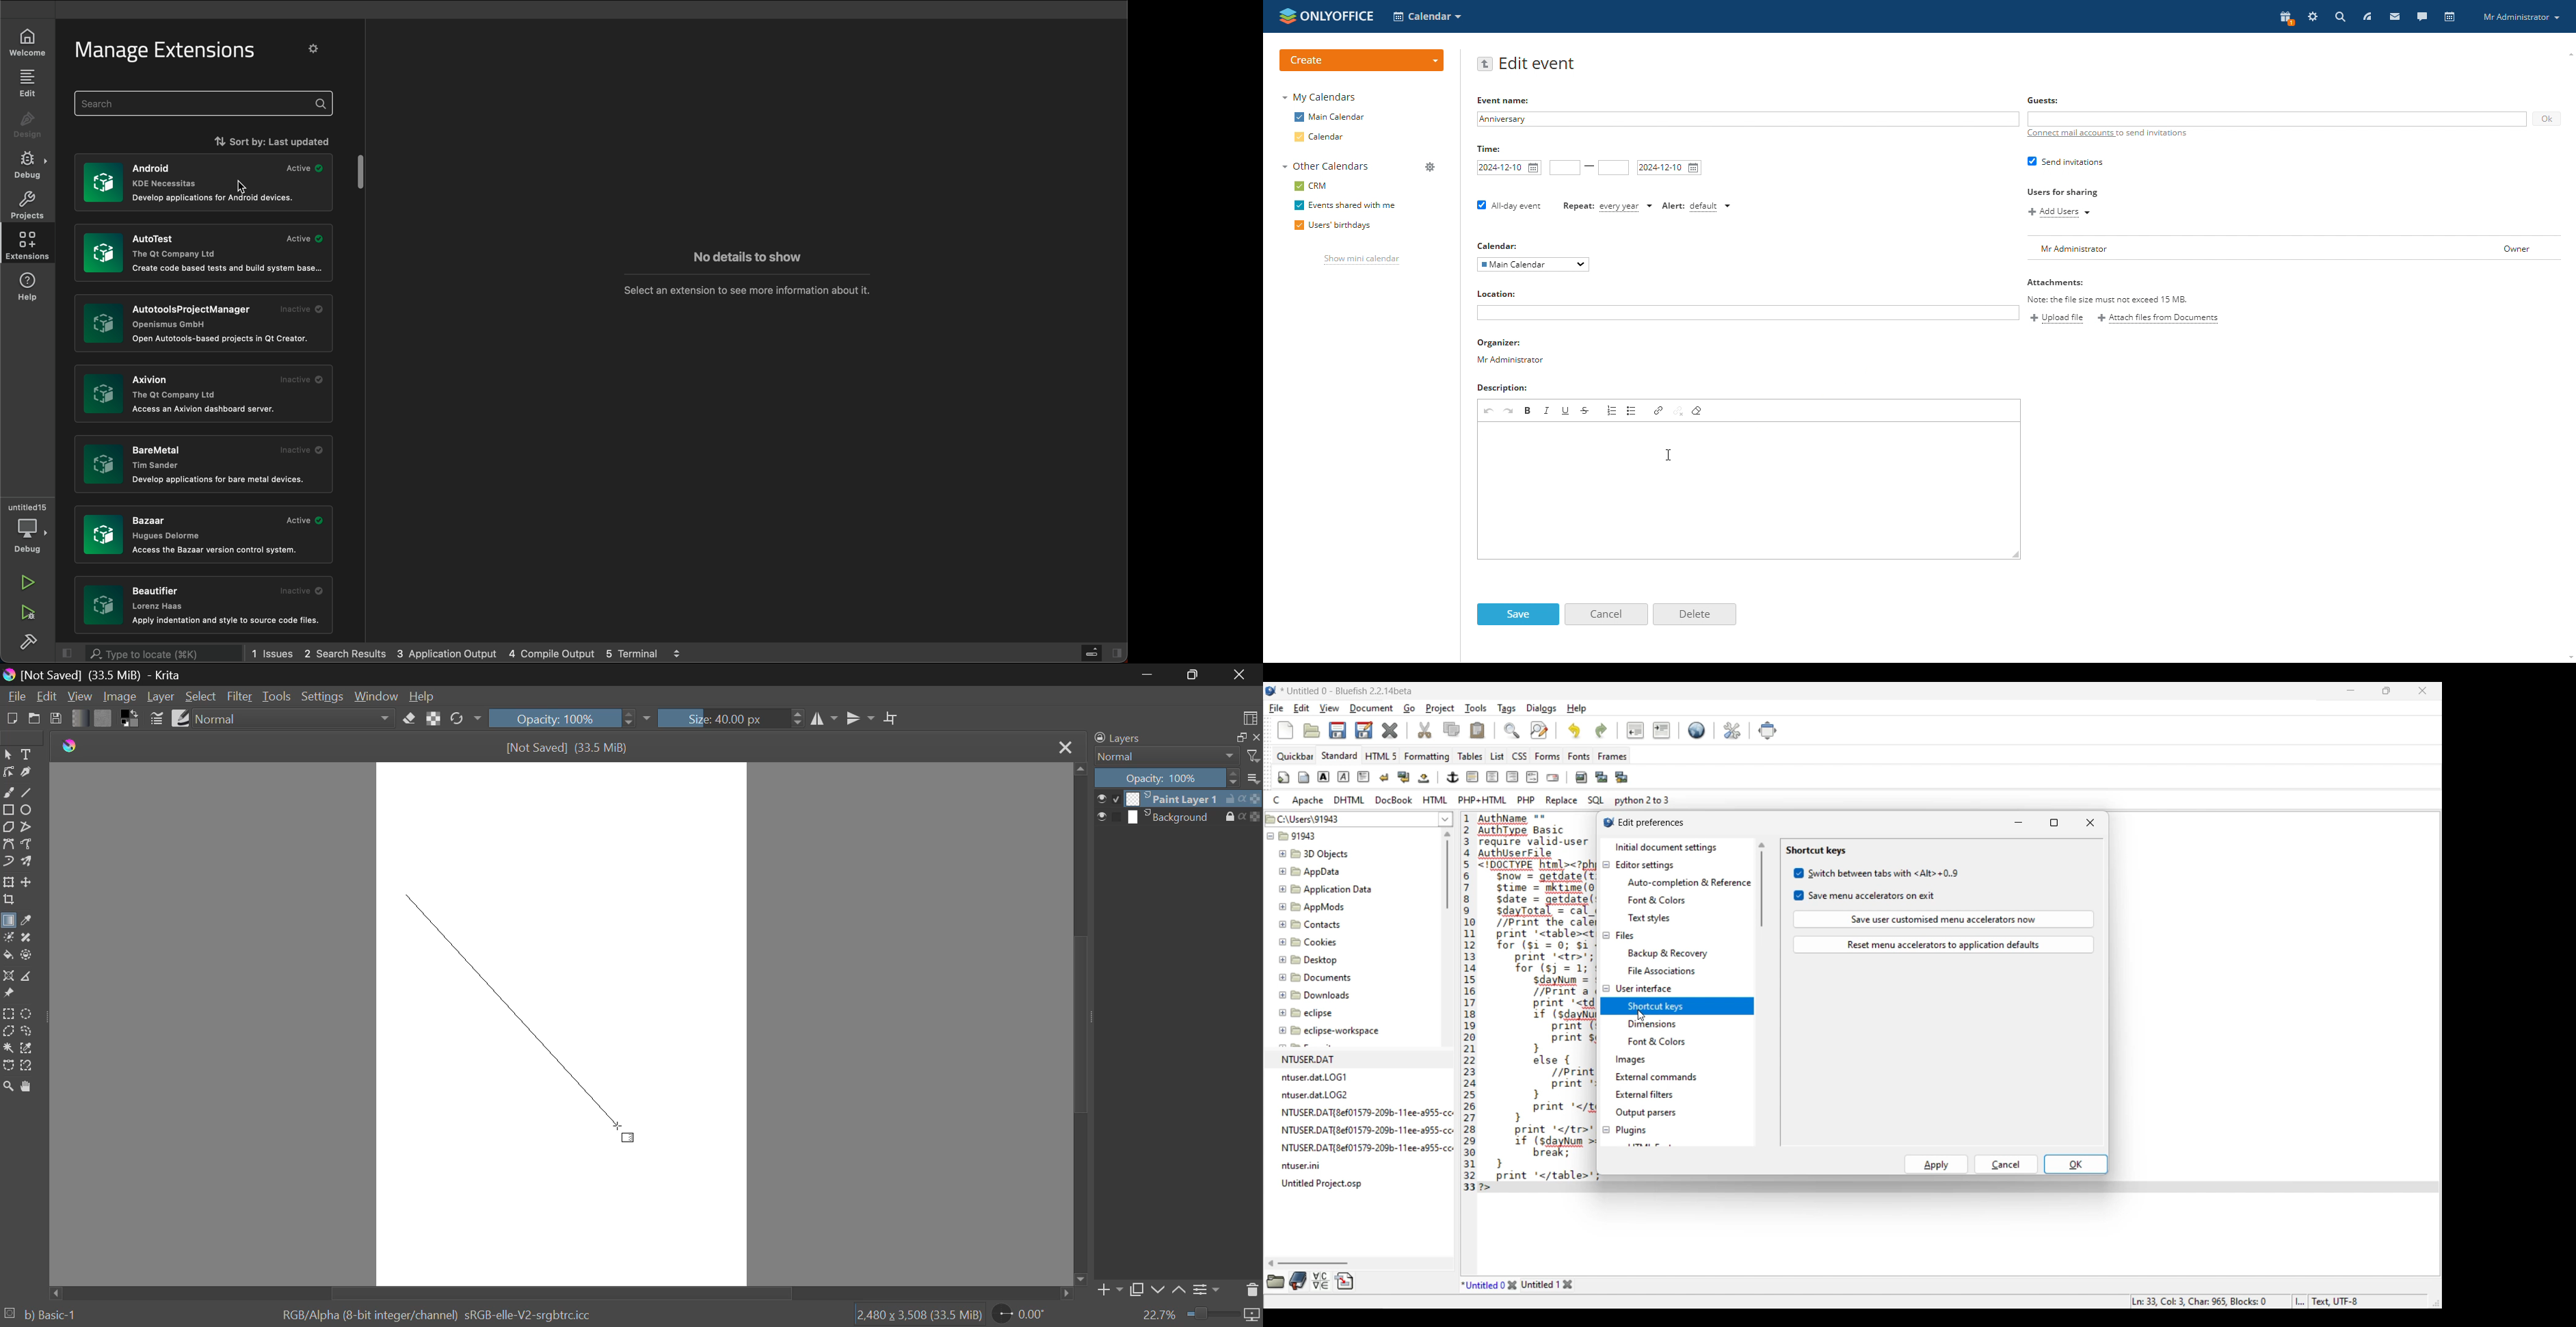  What do you see at coordinates (1606, 614) in the screenshot?
I see `cancel` at bounding box center [1606, 614].